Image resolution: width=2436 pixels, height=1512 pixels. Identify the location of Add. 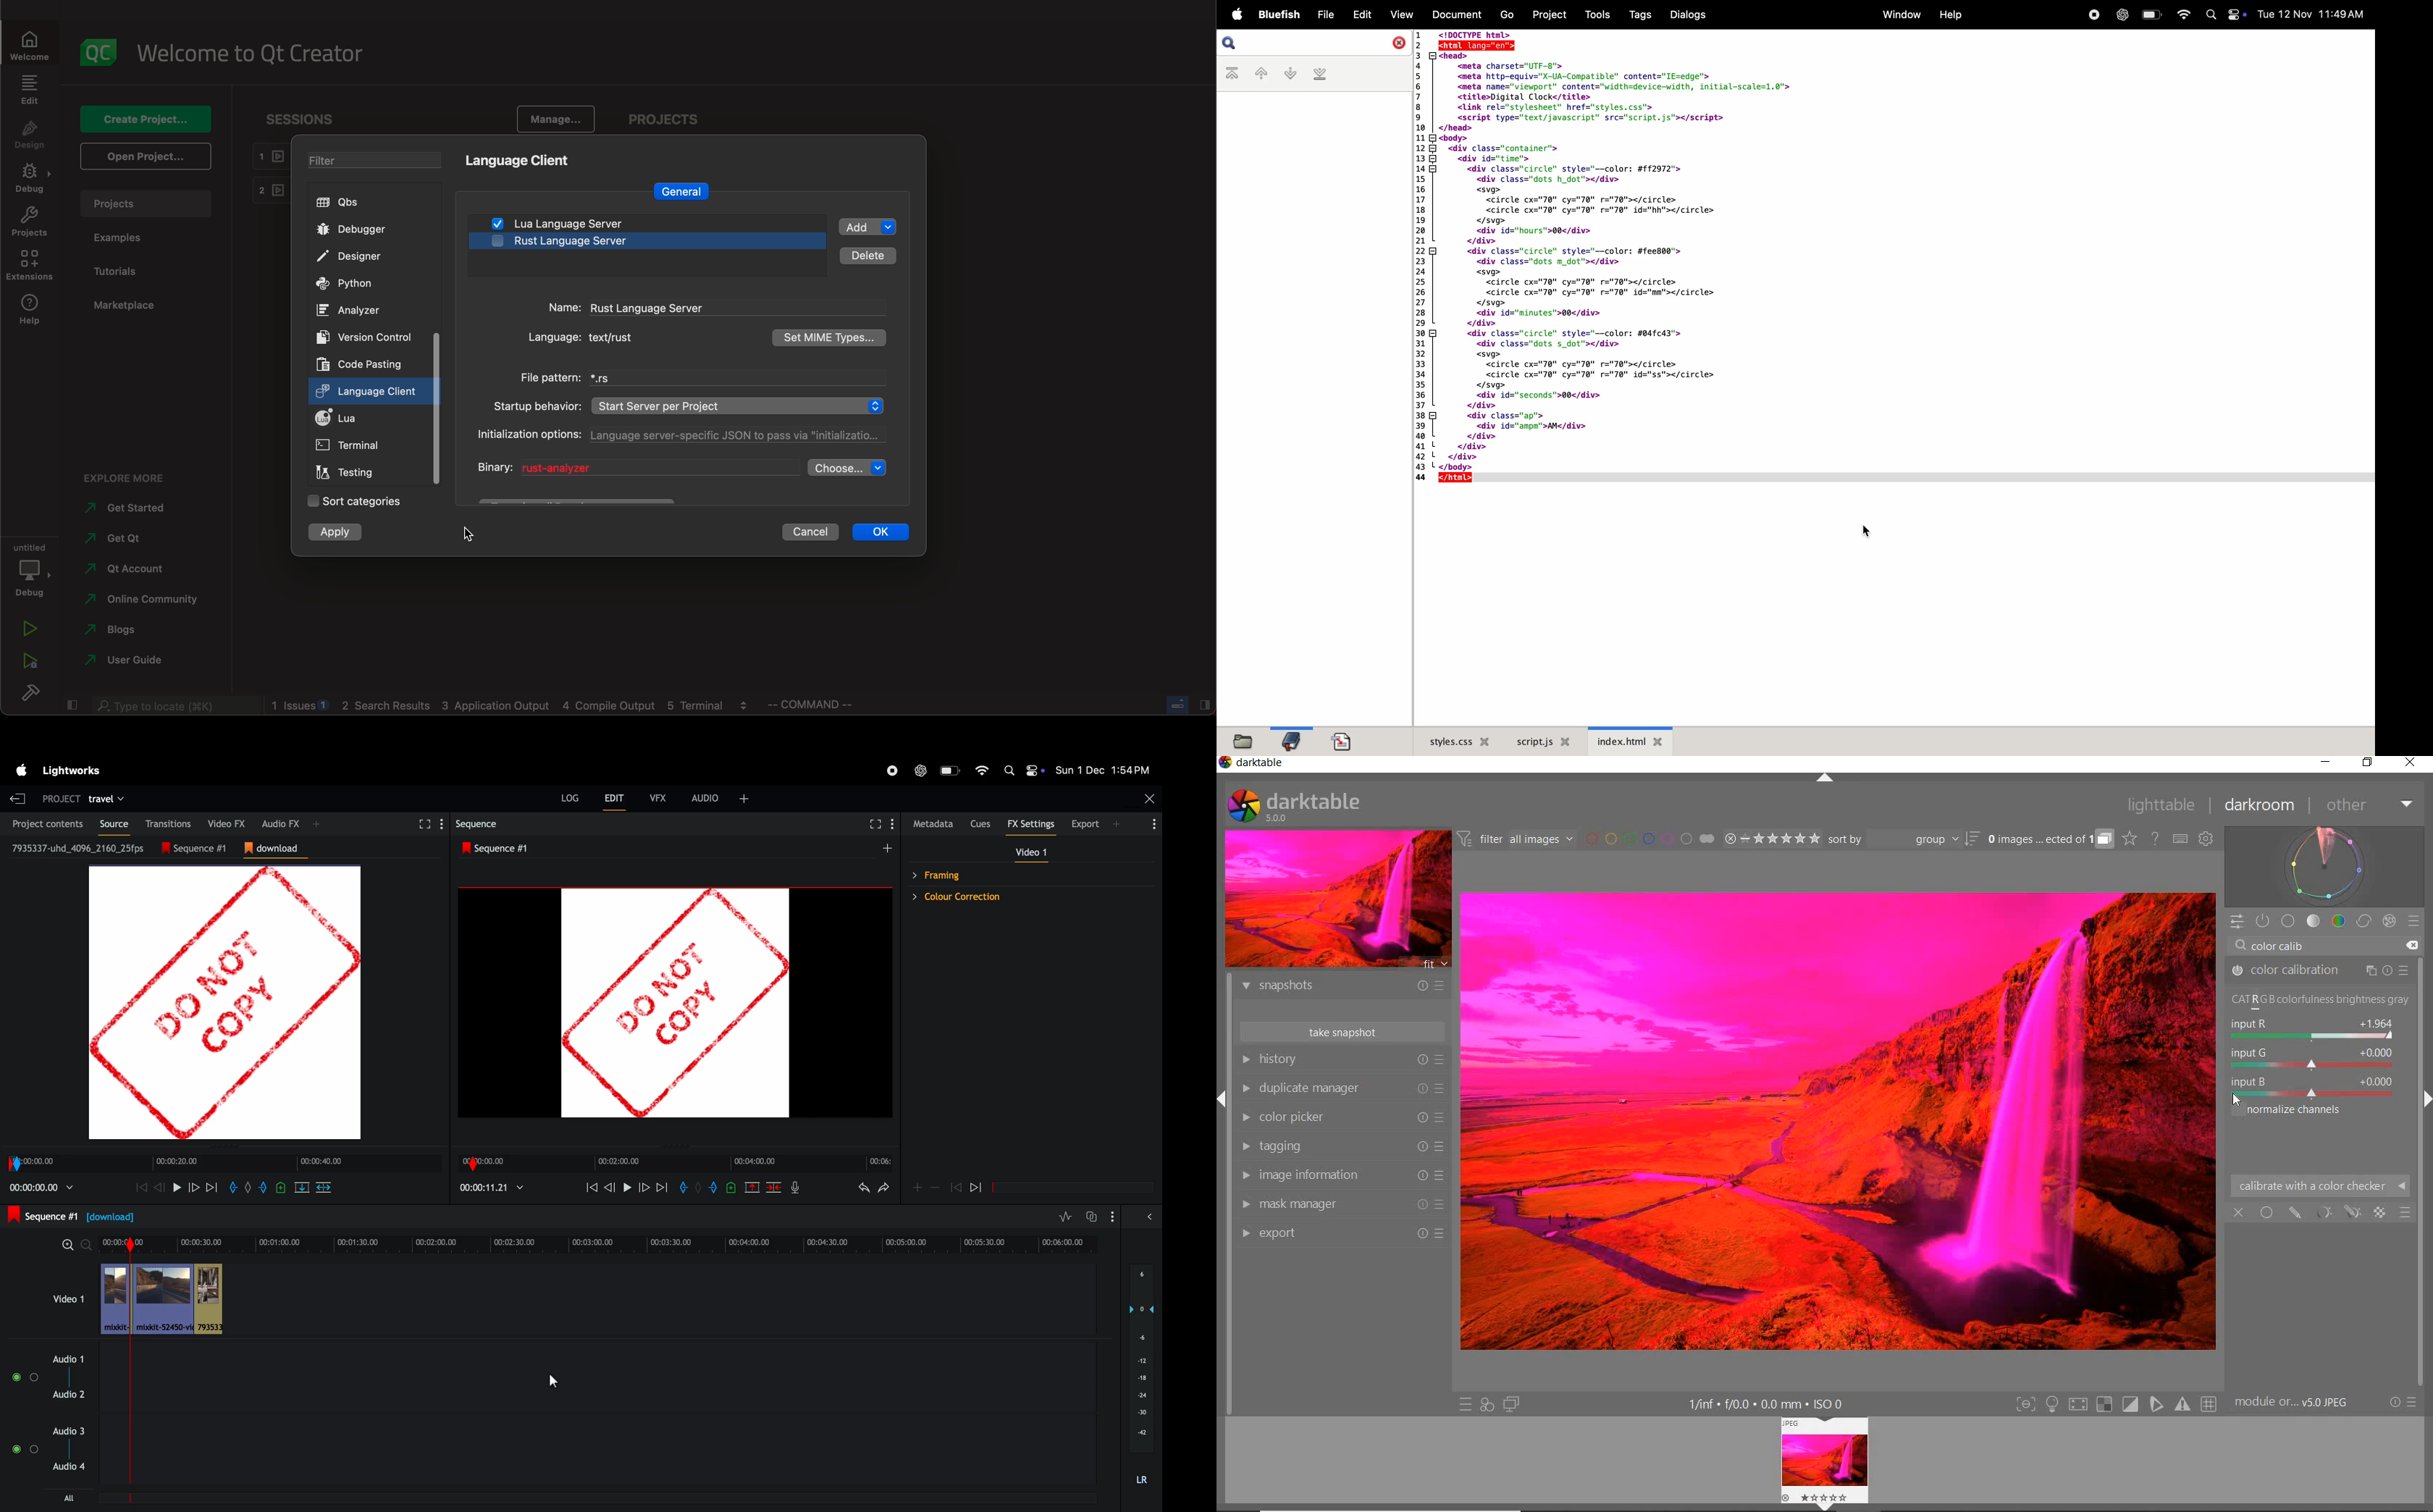
(745, 799).